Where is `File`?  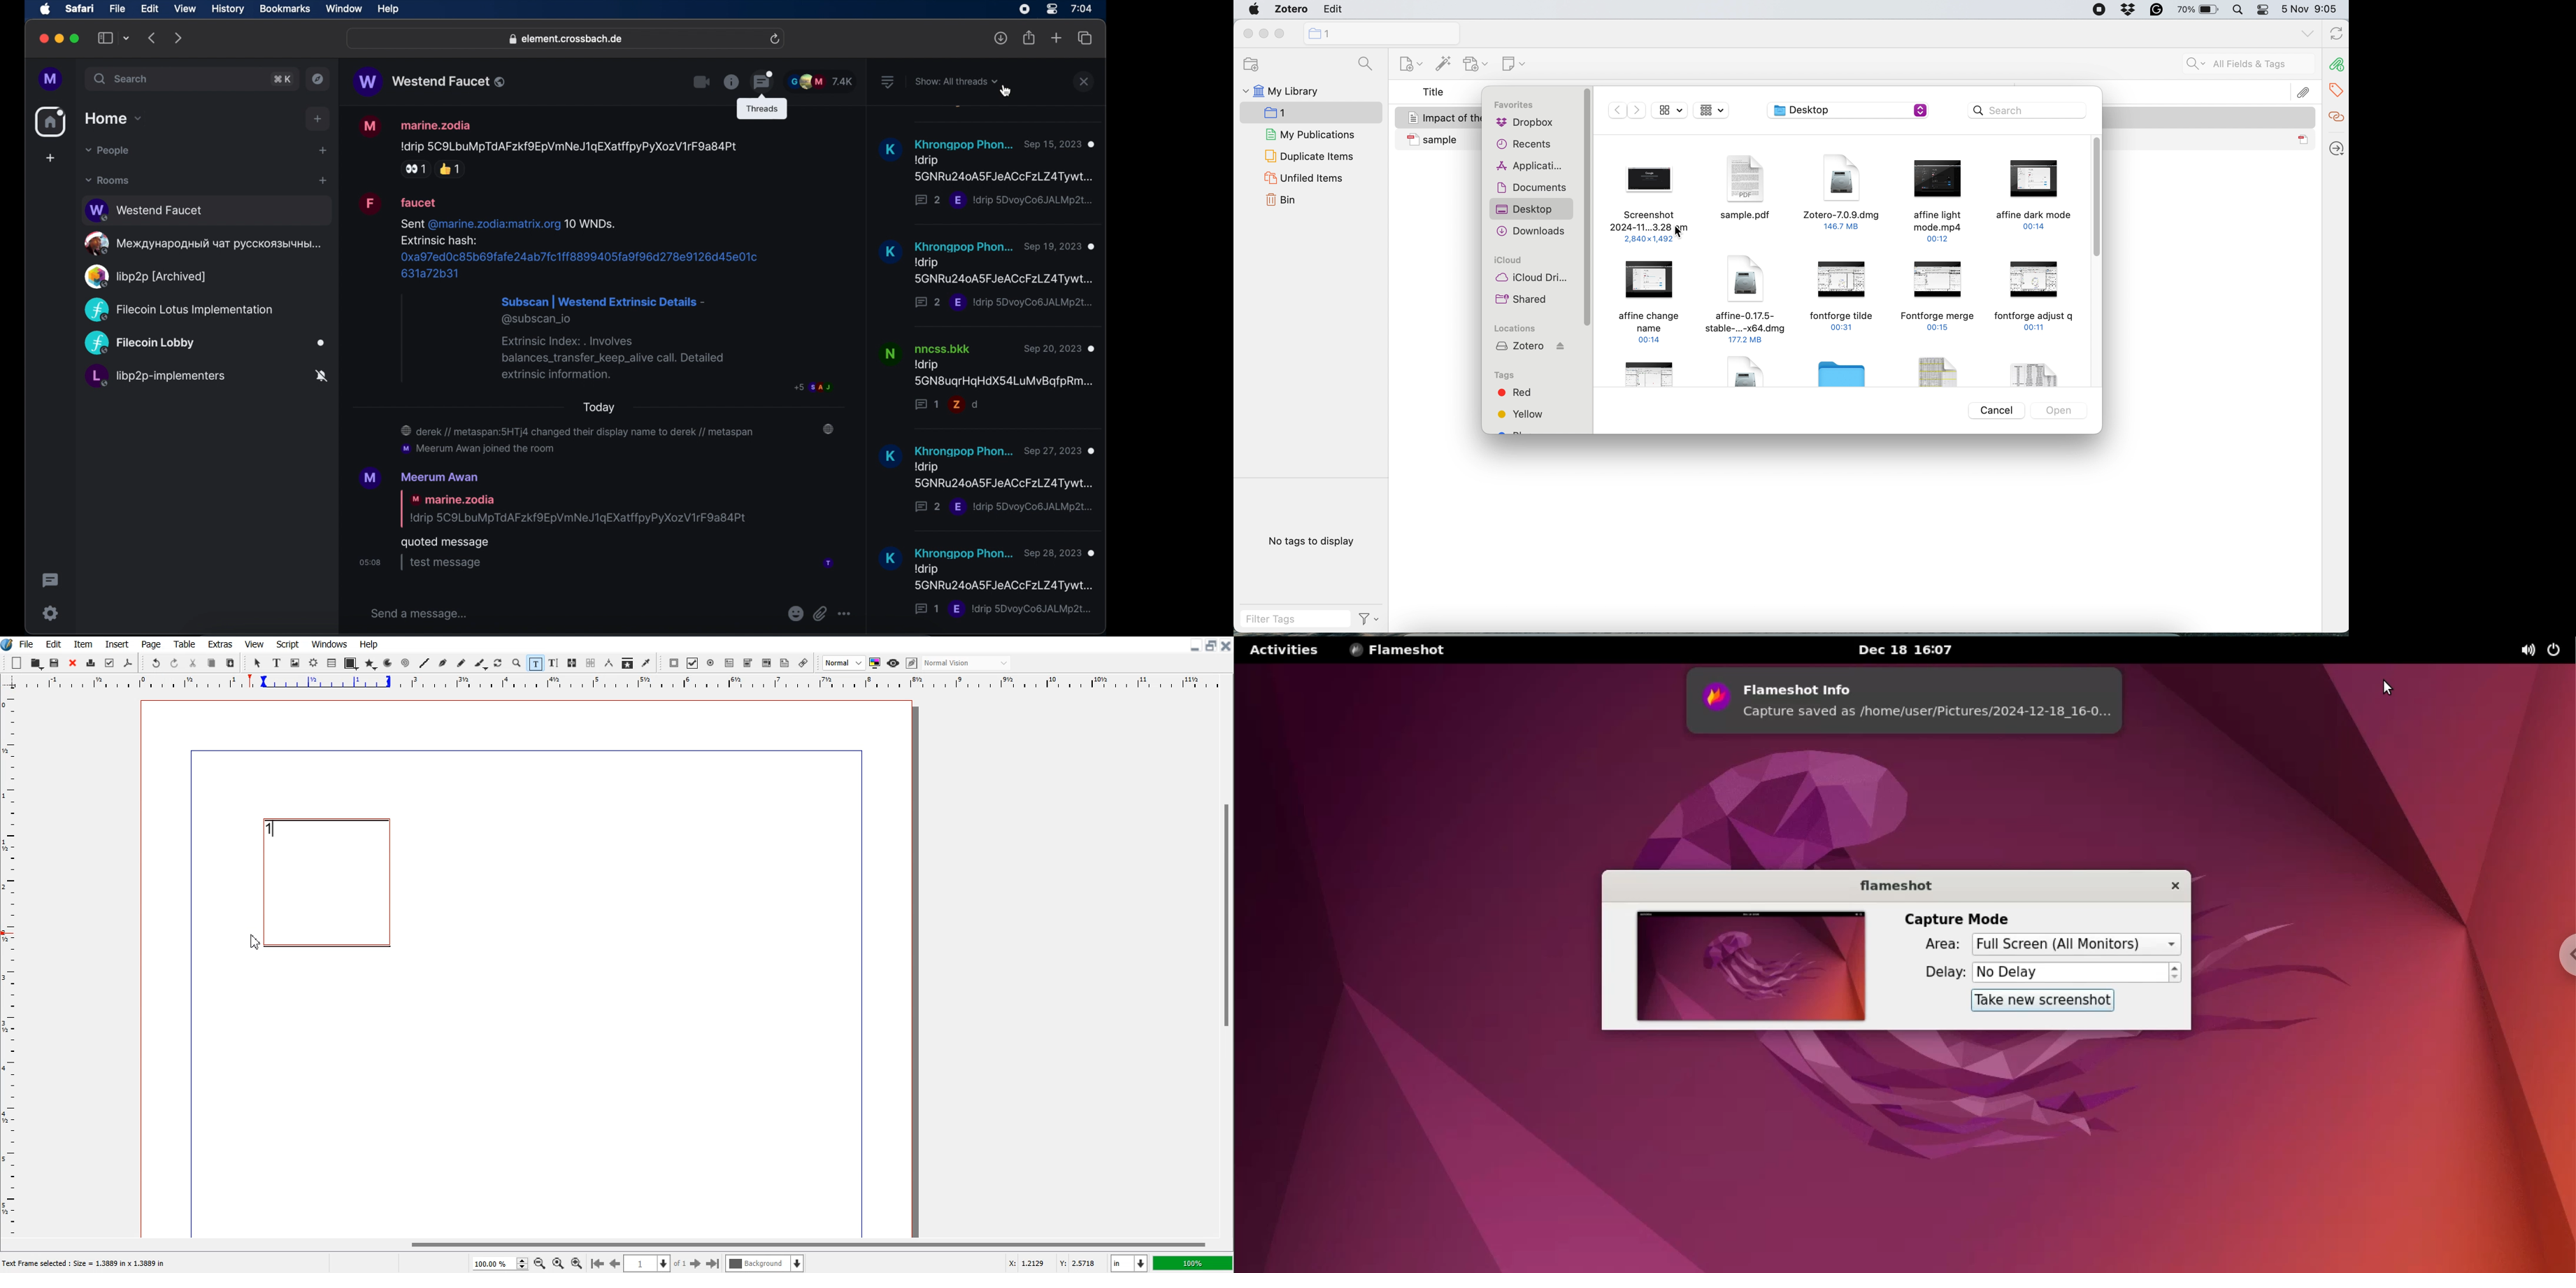
File is located at coordinates (28, 644).